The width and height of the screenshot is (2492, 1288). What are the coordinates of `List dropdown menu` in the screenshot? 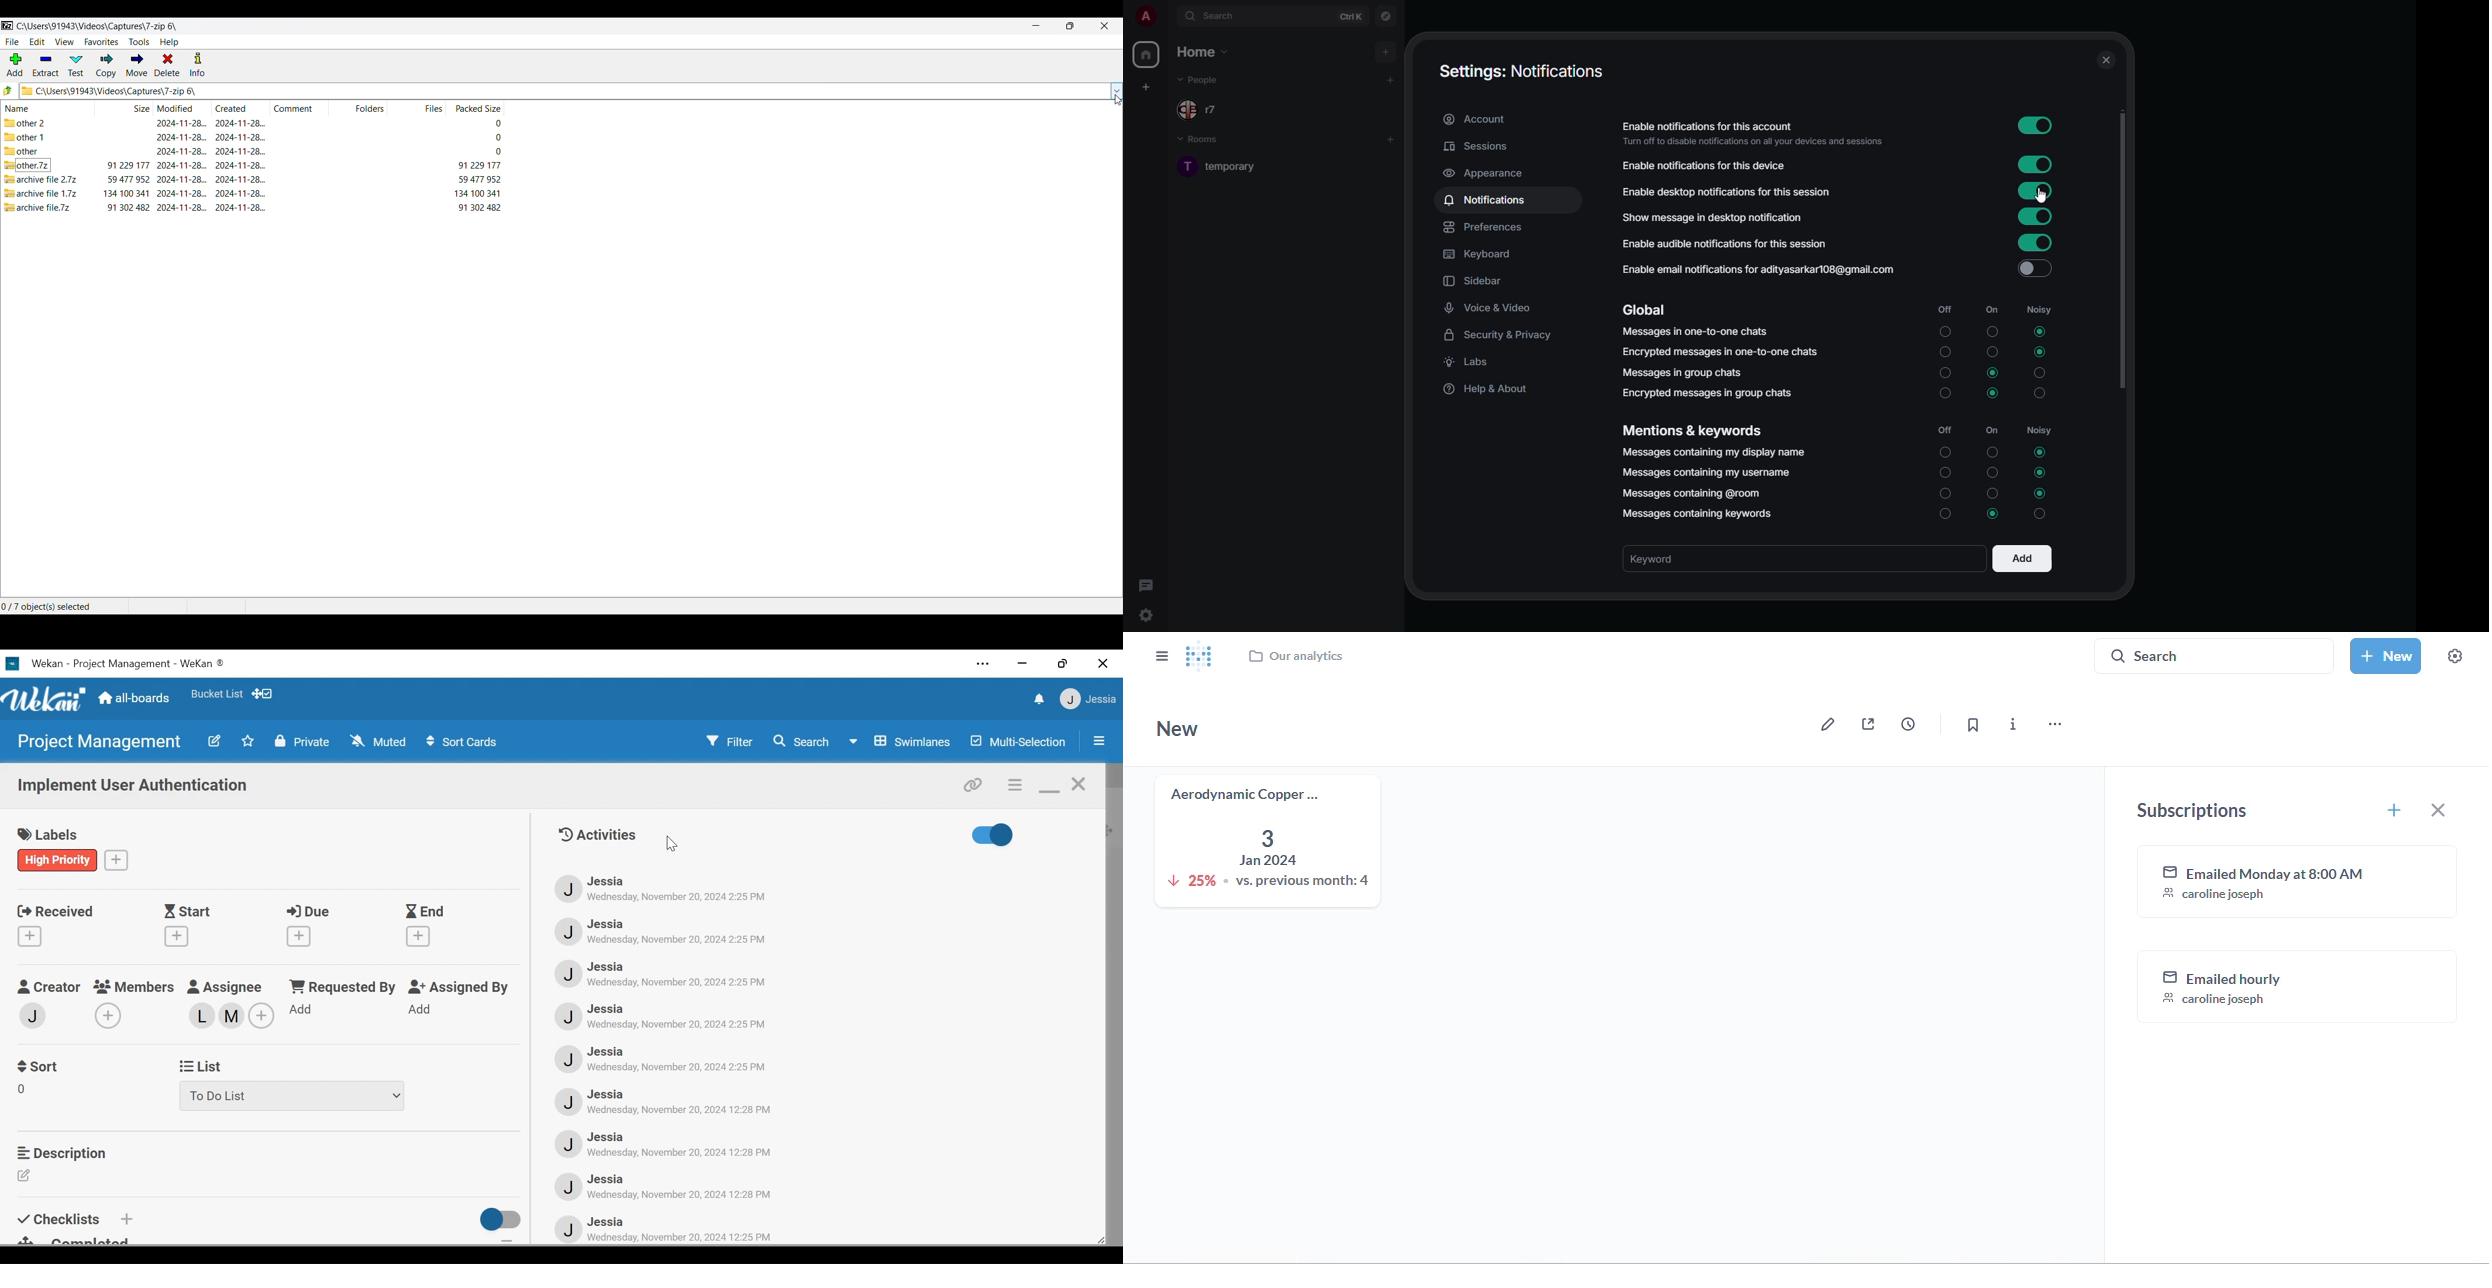 It's located at (293, 1096).